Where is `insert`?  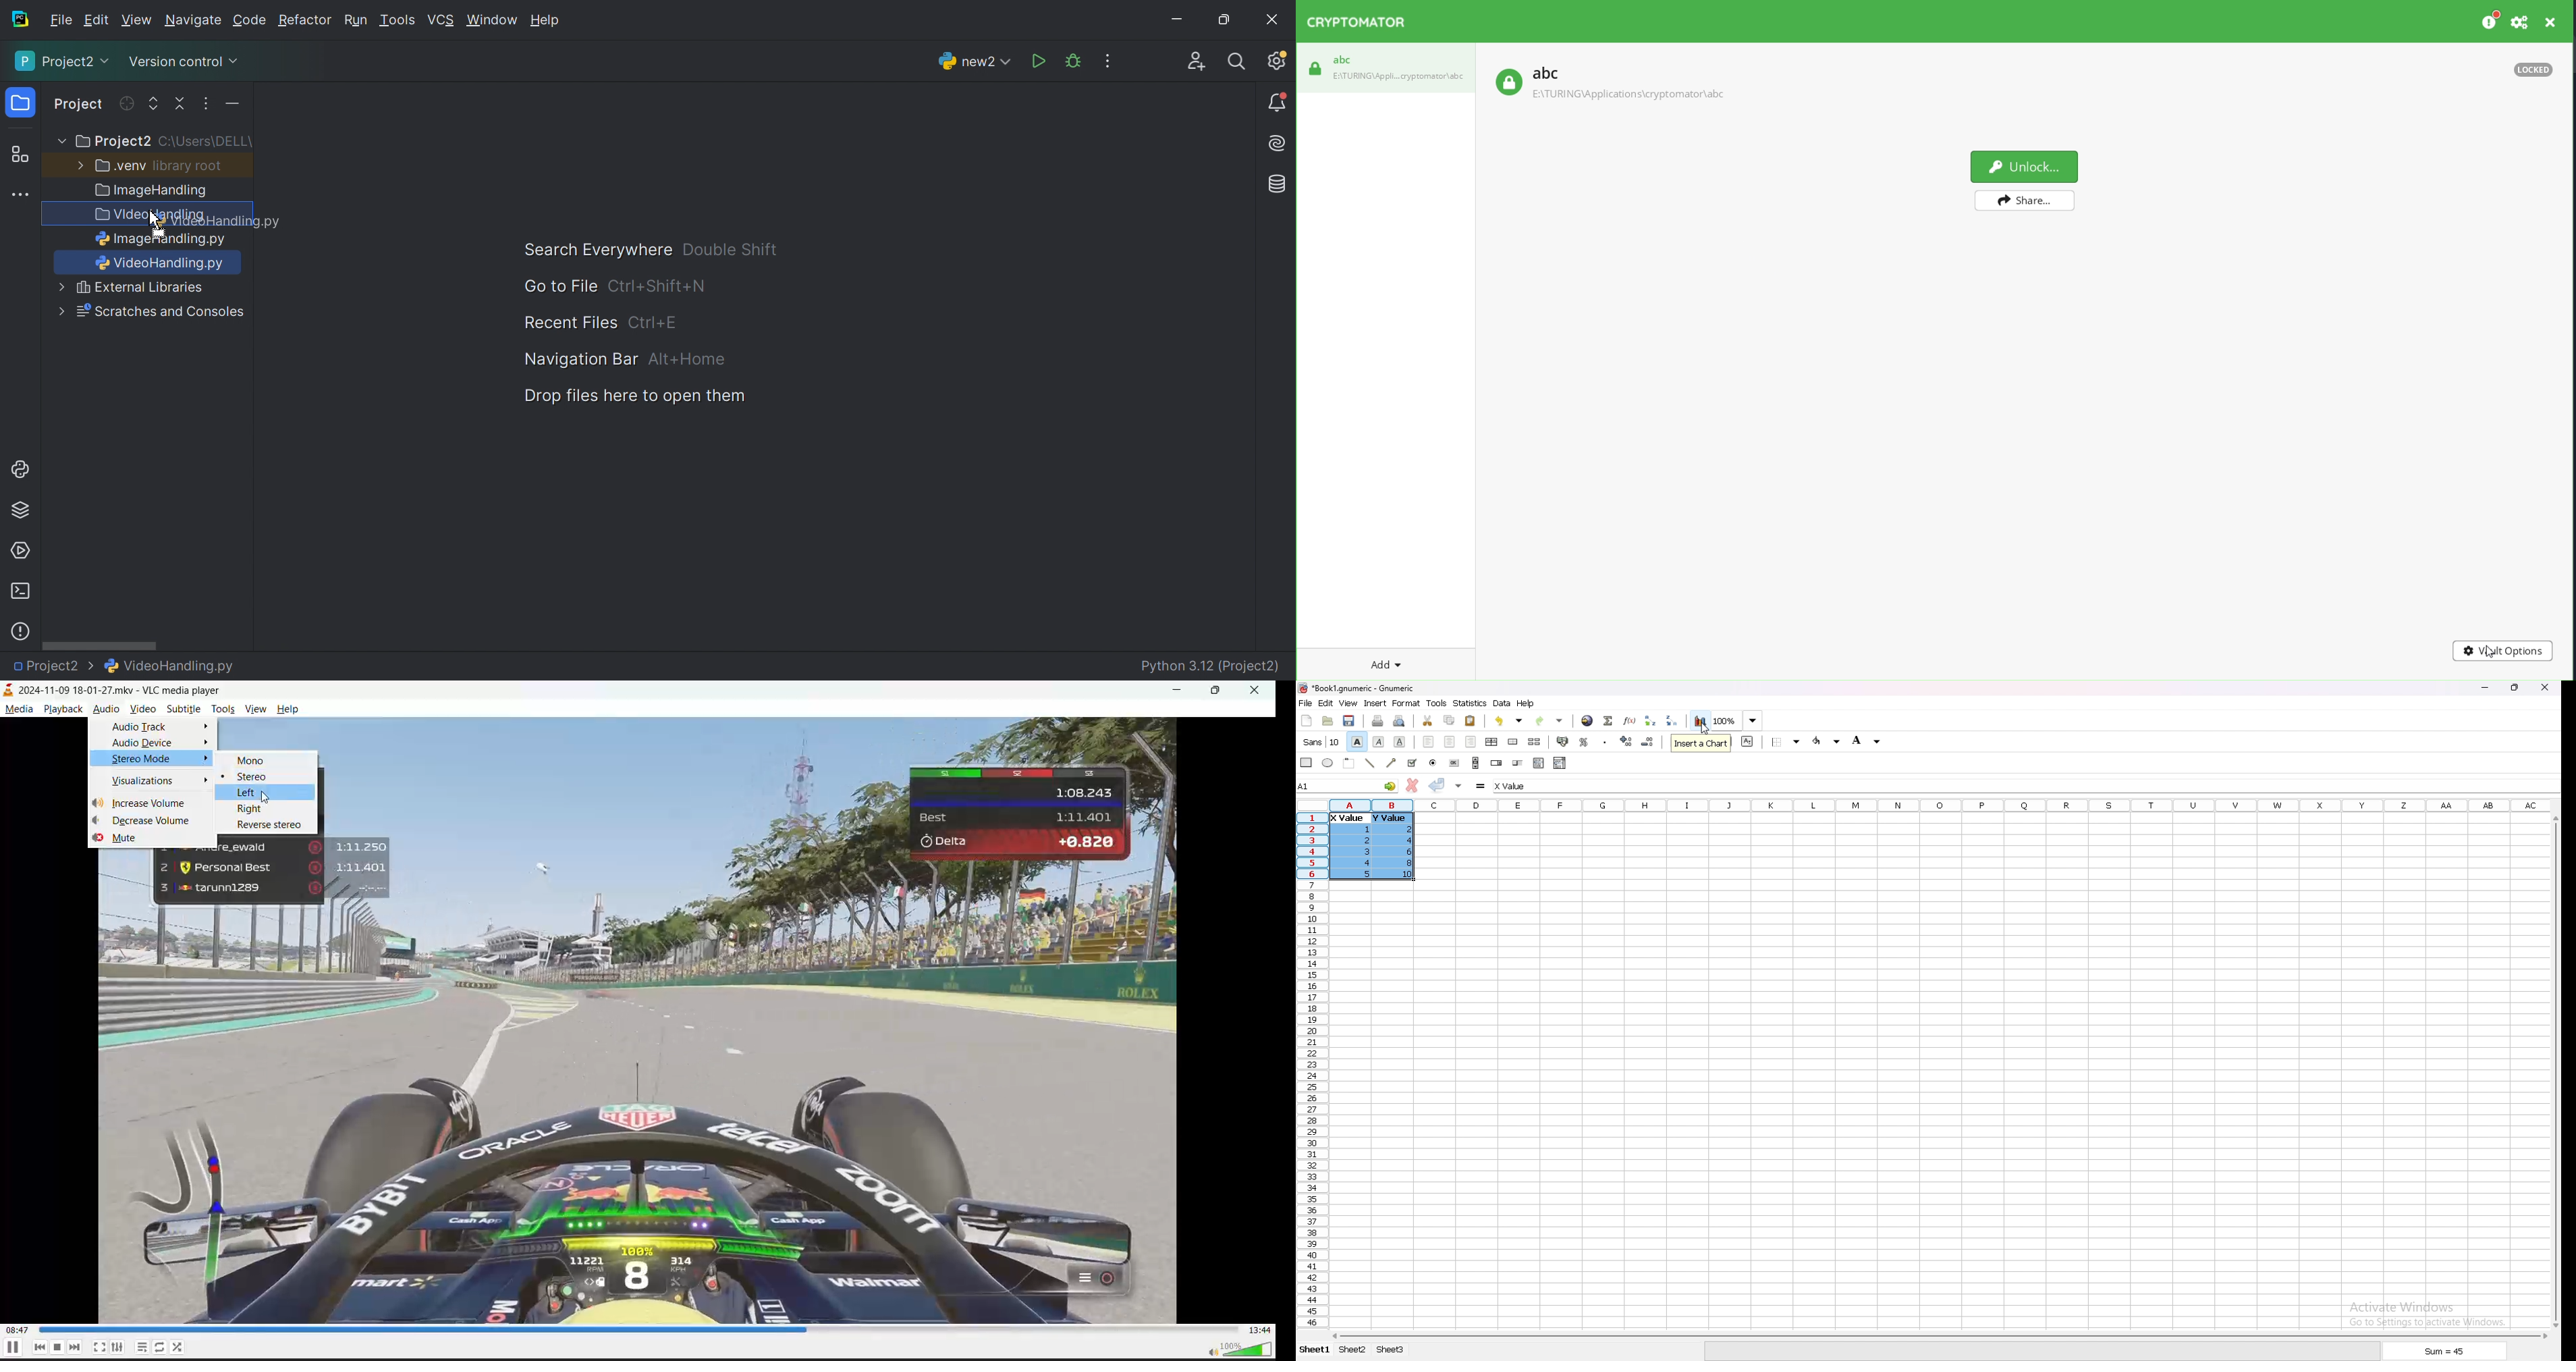
insert is located at coordinates (1376, 703).